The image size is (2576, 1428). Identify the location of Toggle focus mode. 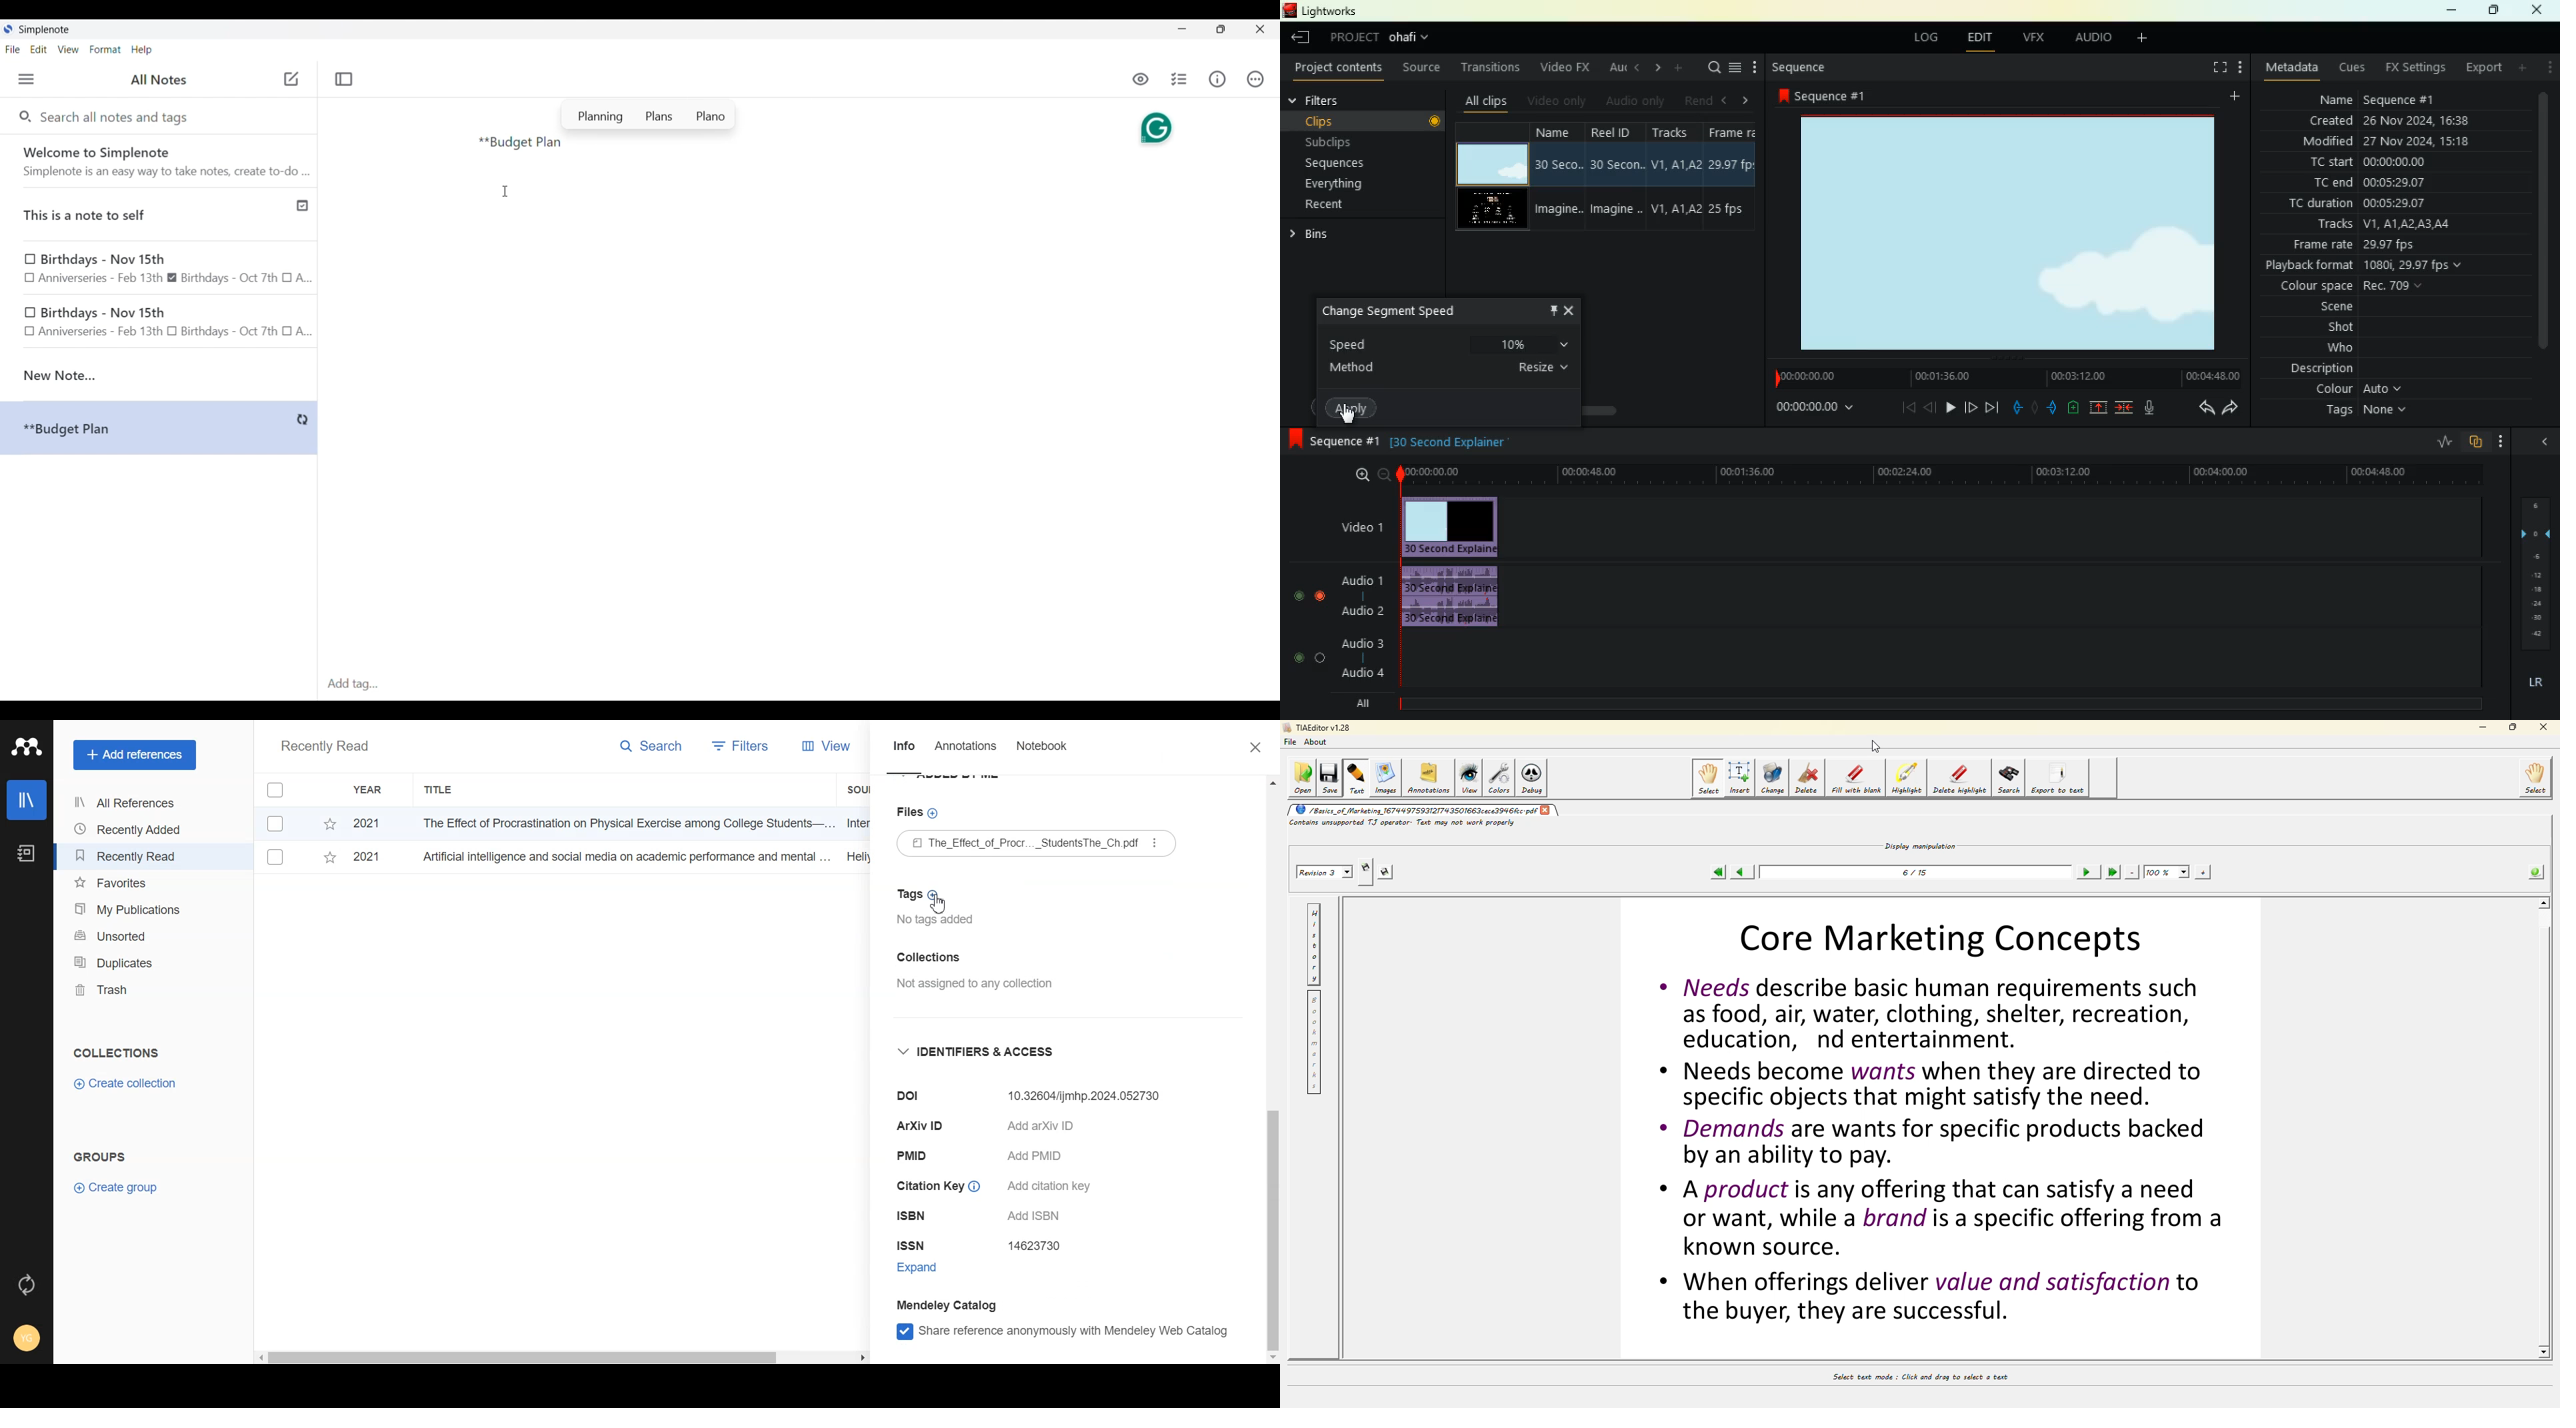
(343, 79).